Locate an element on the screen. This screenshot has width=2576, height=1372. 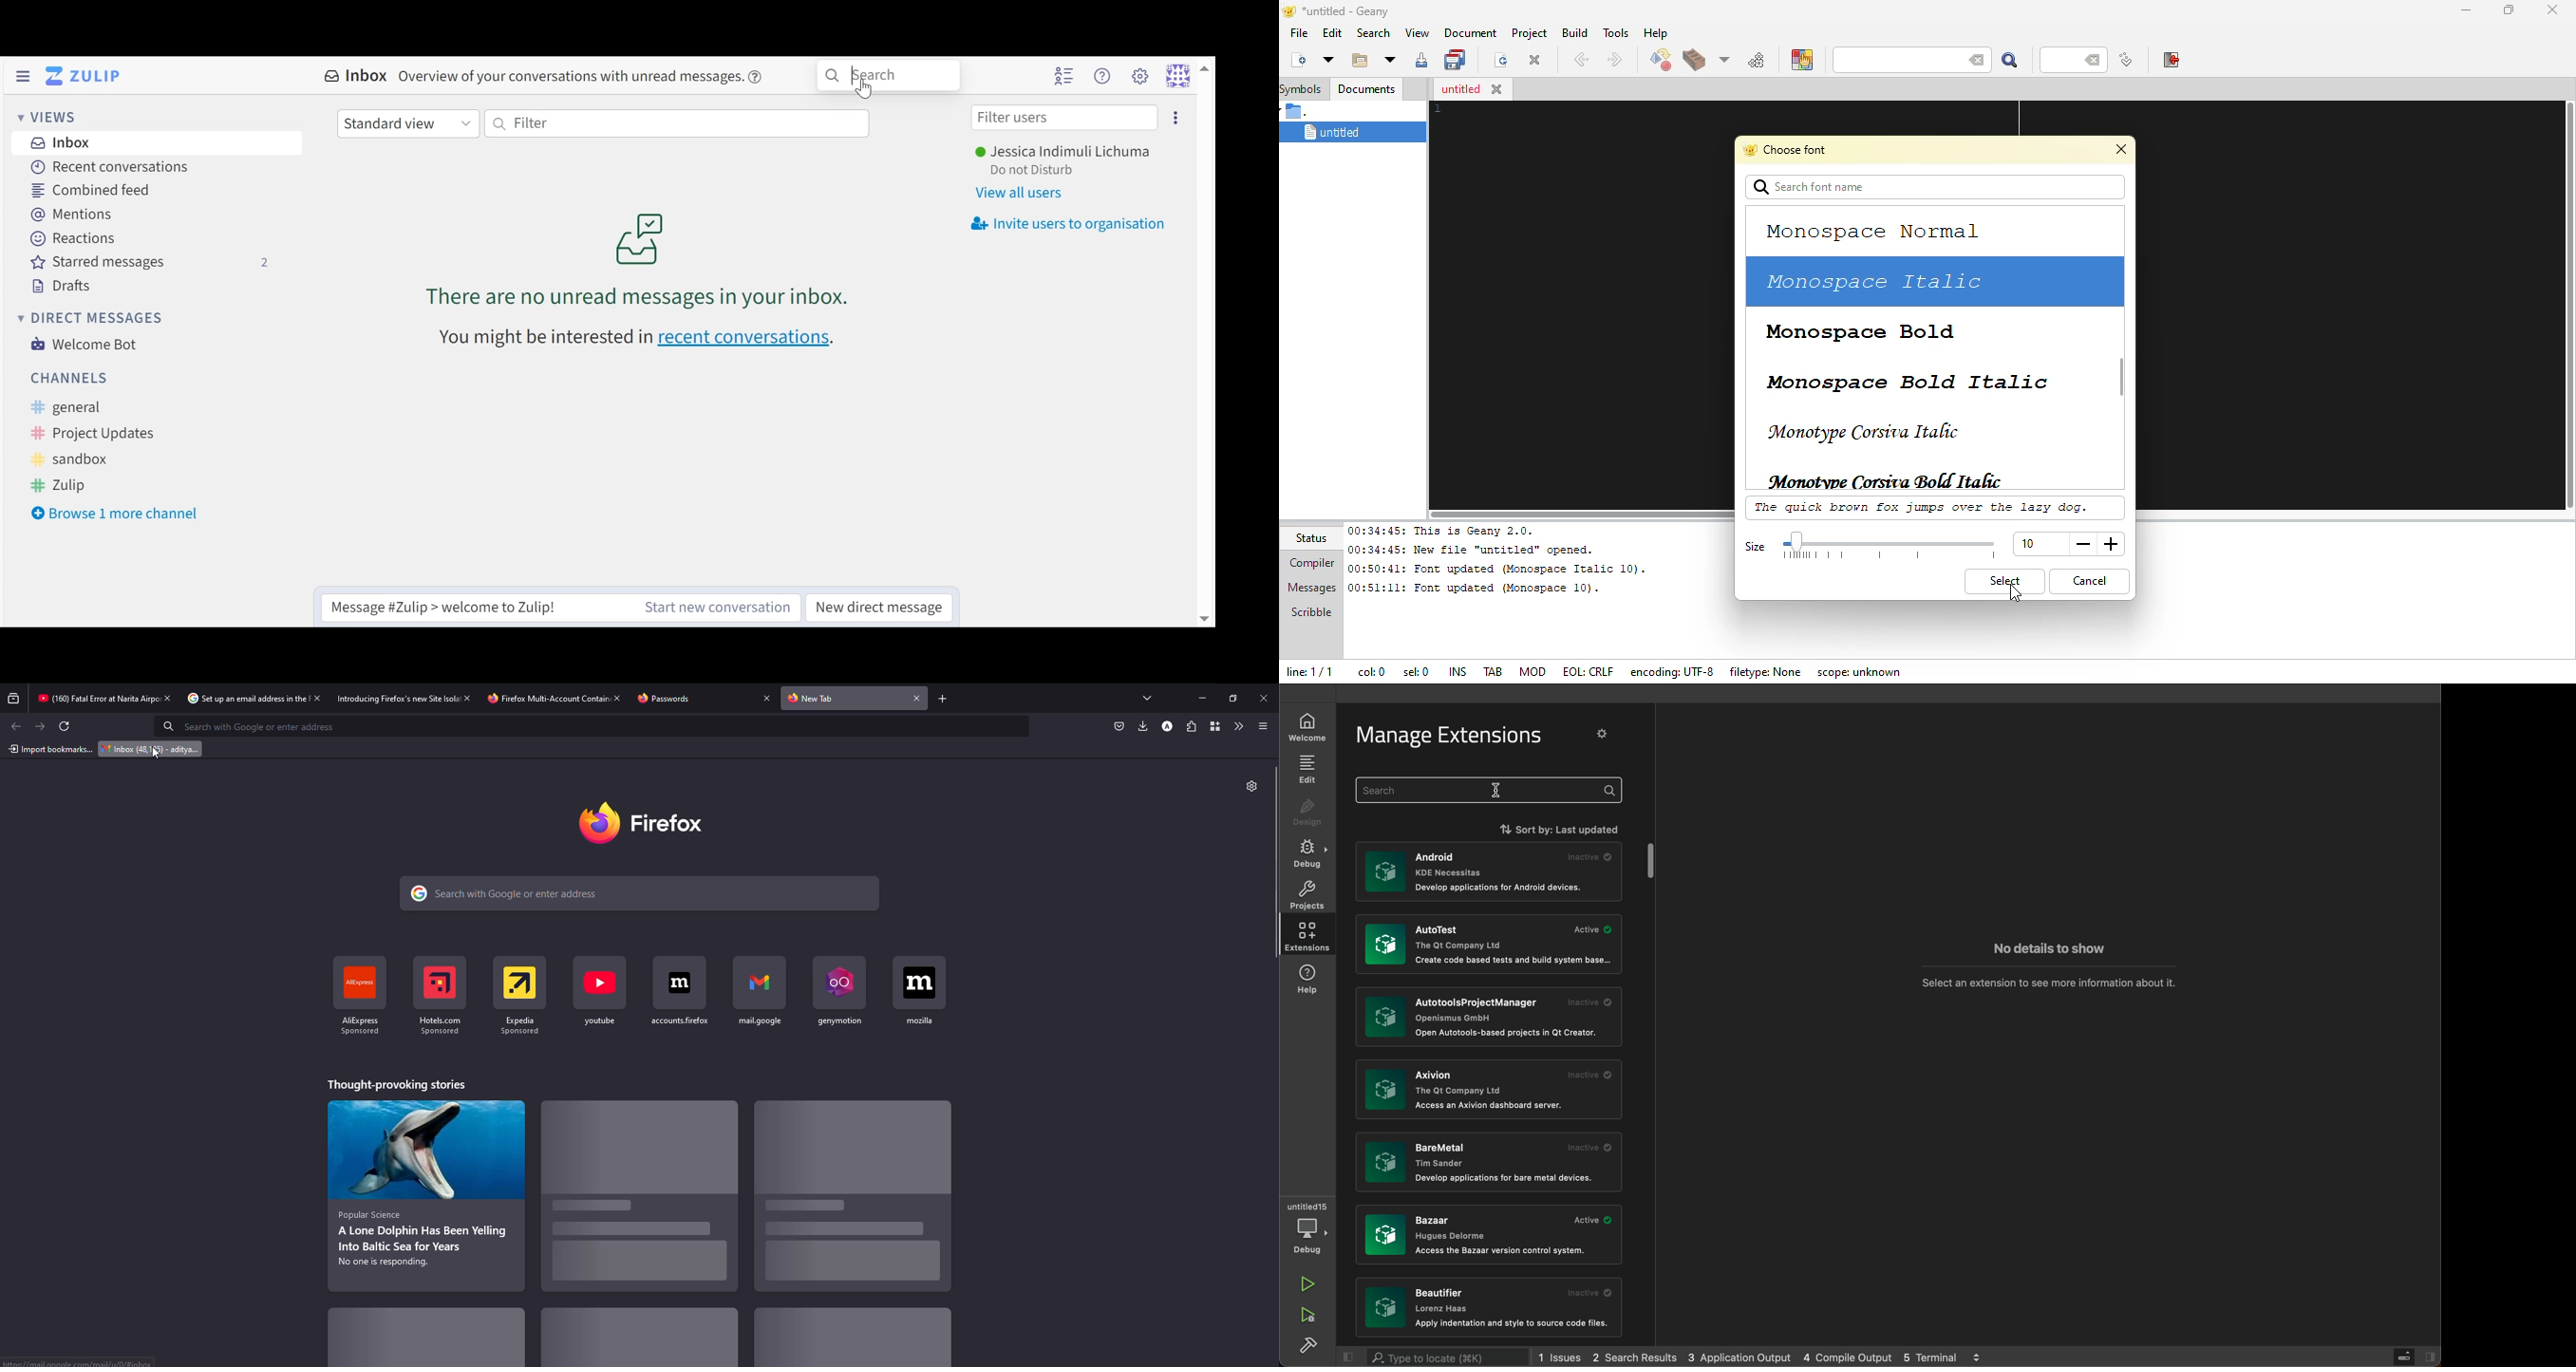
Thought-provoking stories is located at coordinates (400, 1085).